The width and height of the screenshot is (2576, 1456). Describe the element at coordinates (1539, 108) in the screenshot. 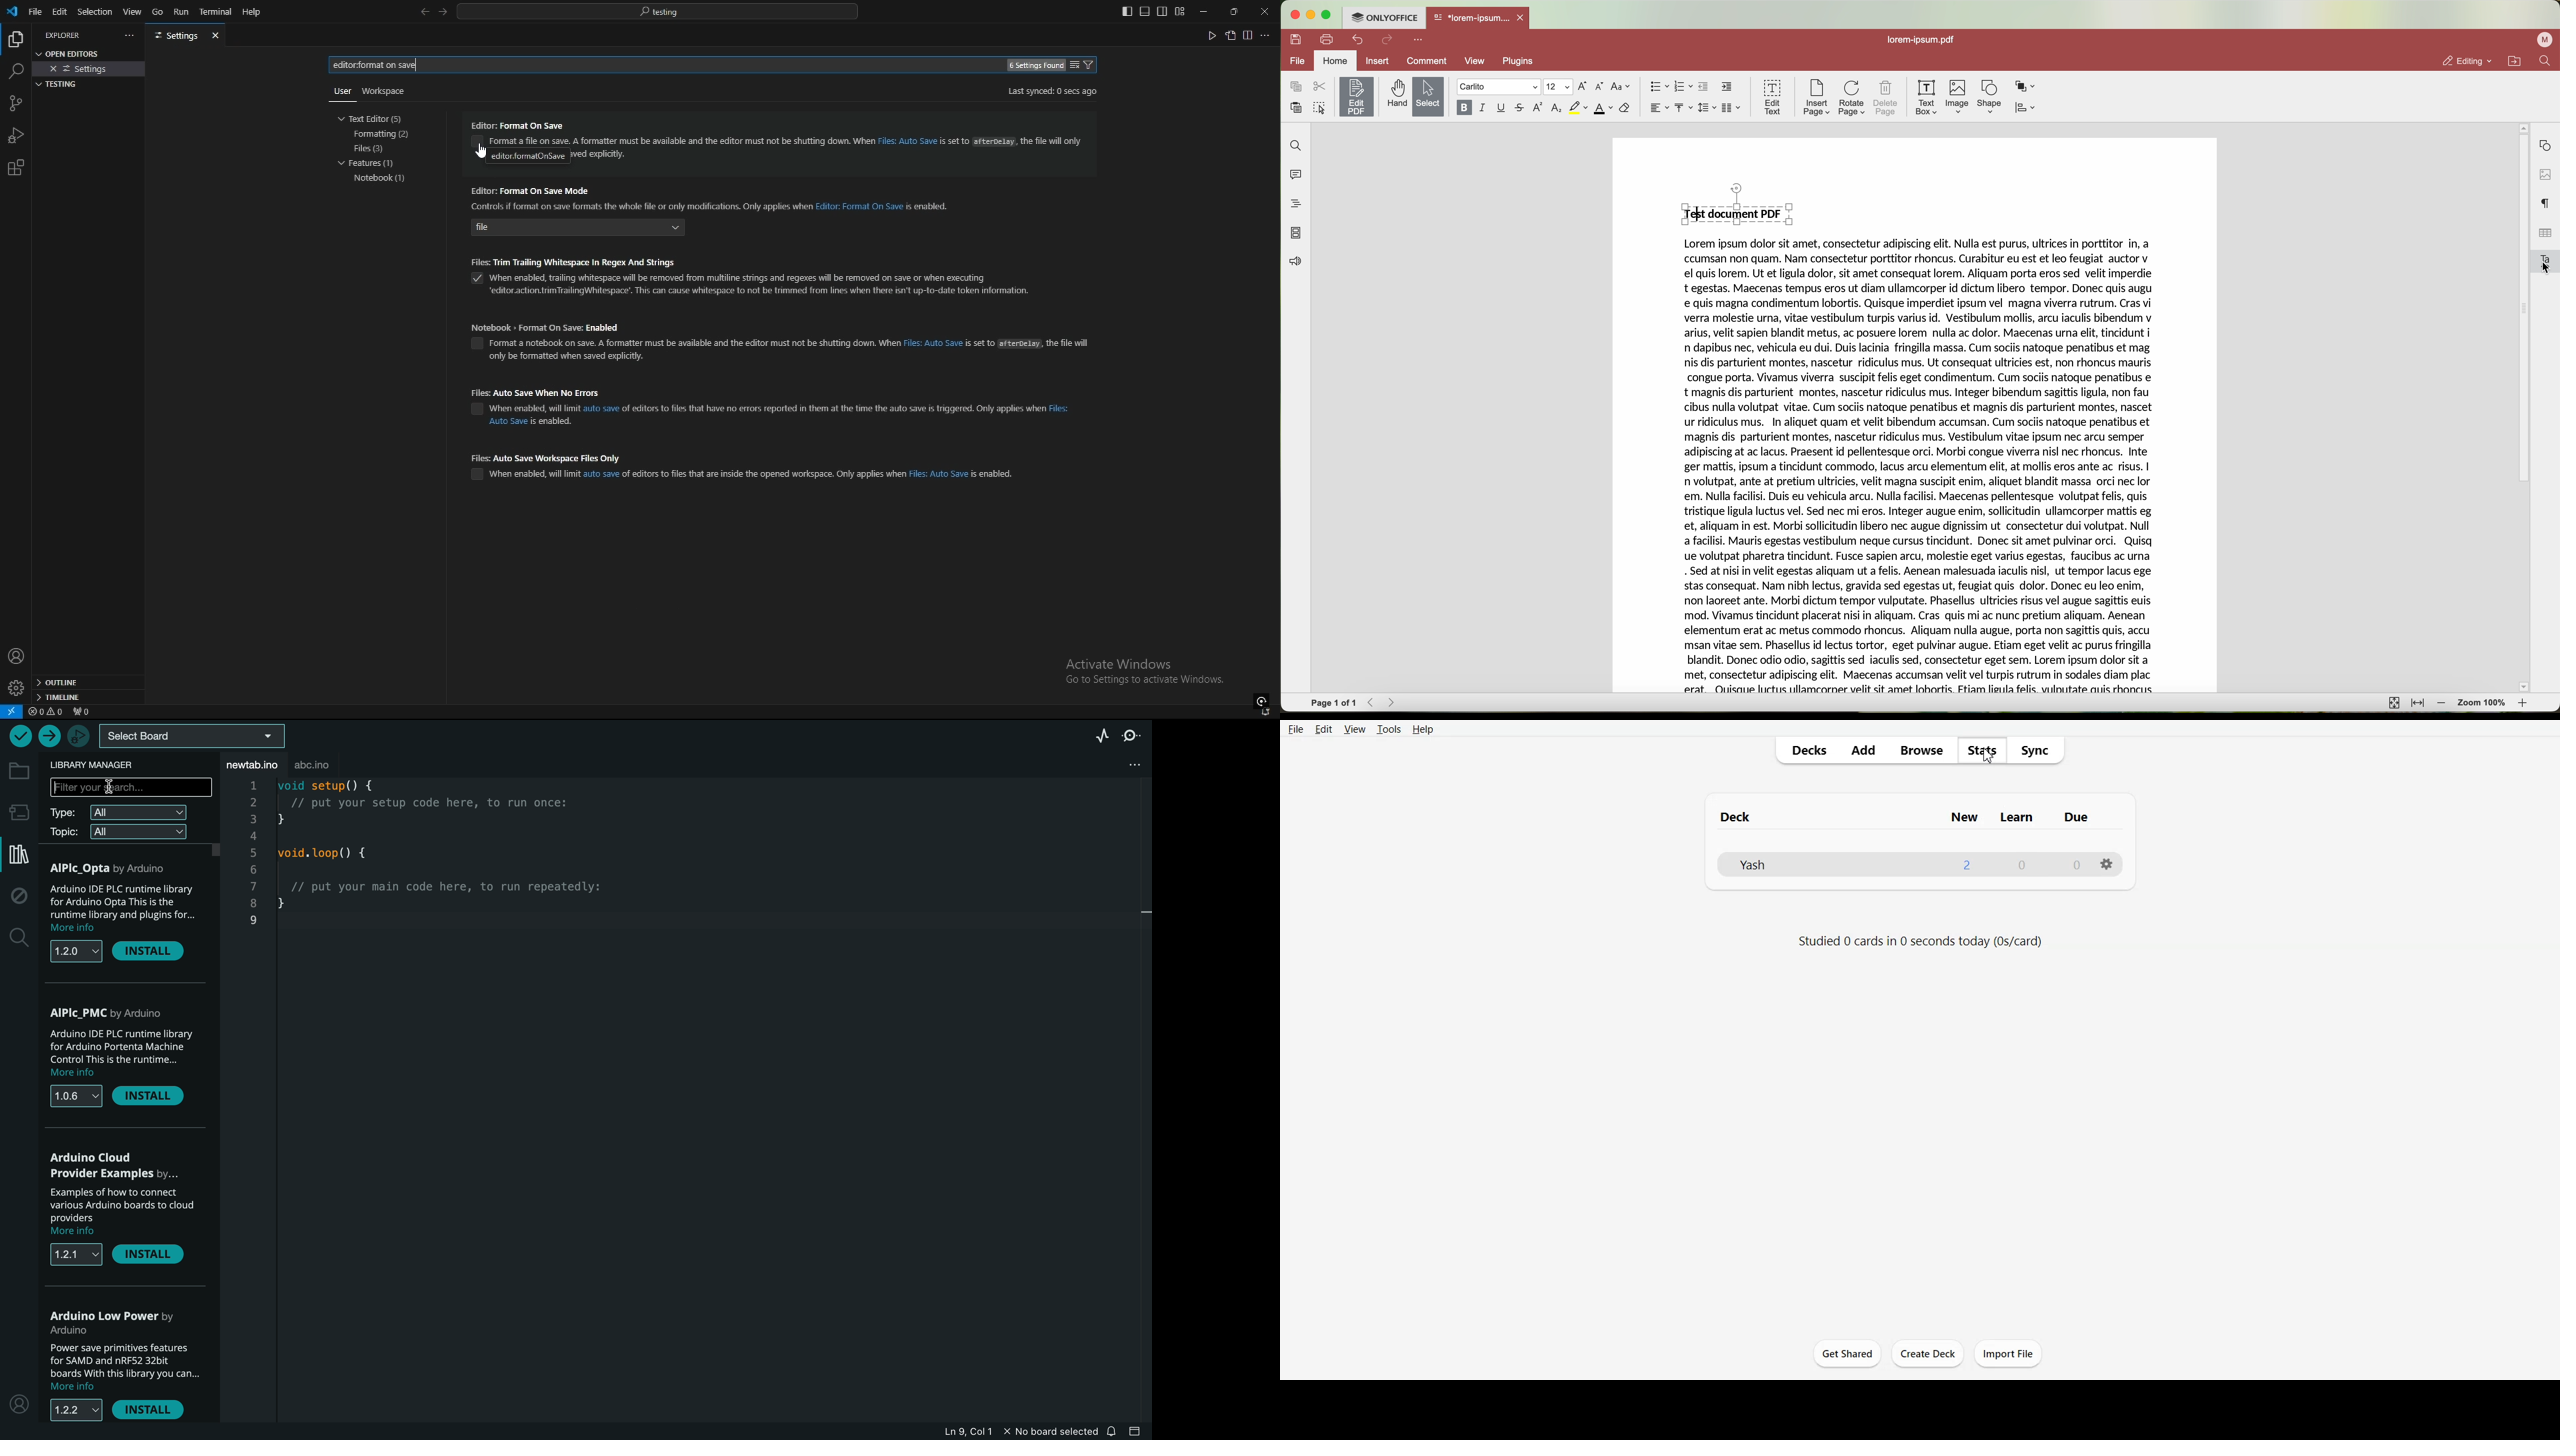

I see `superscript` at that location.